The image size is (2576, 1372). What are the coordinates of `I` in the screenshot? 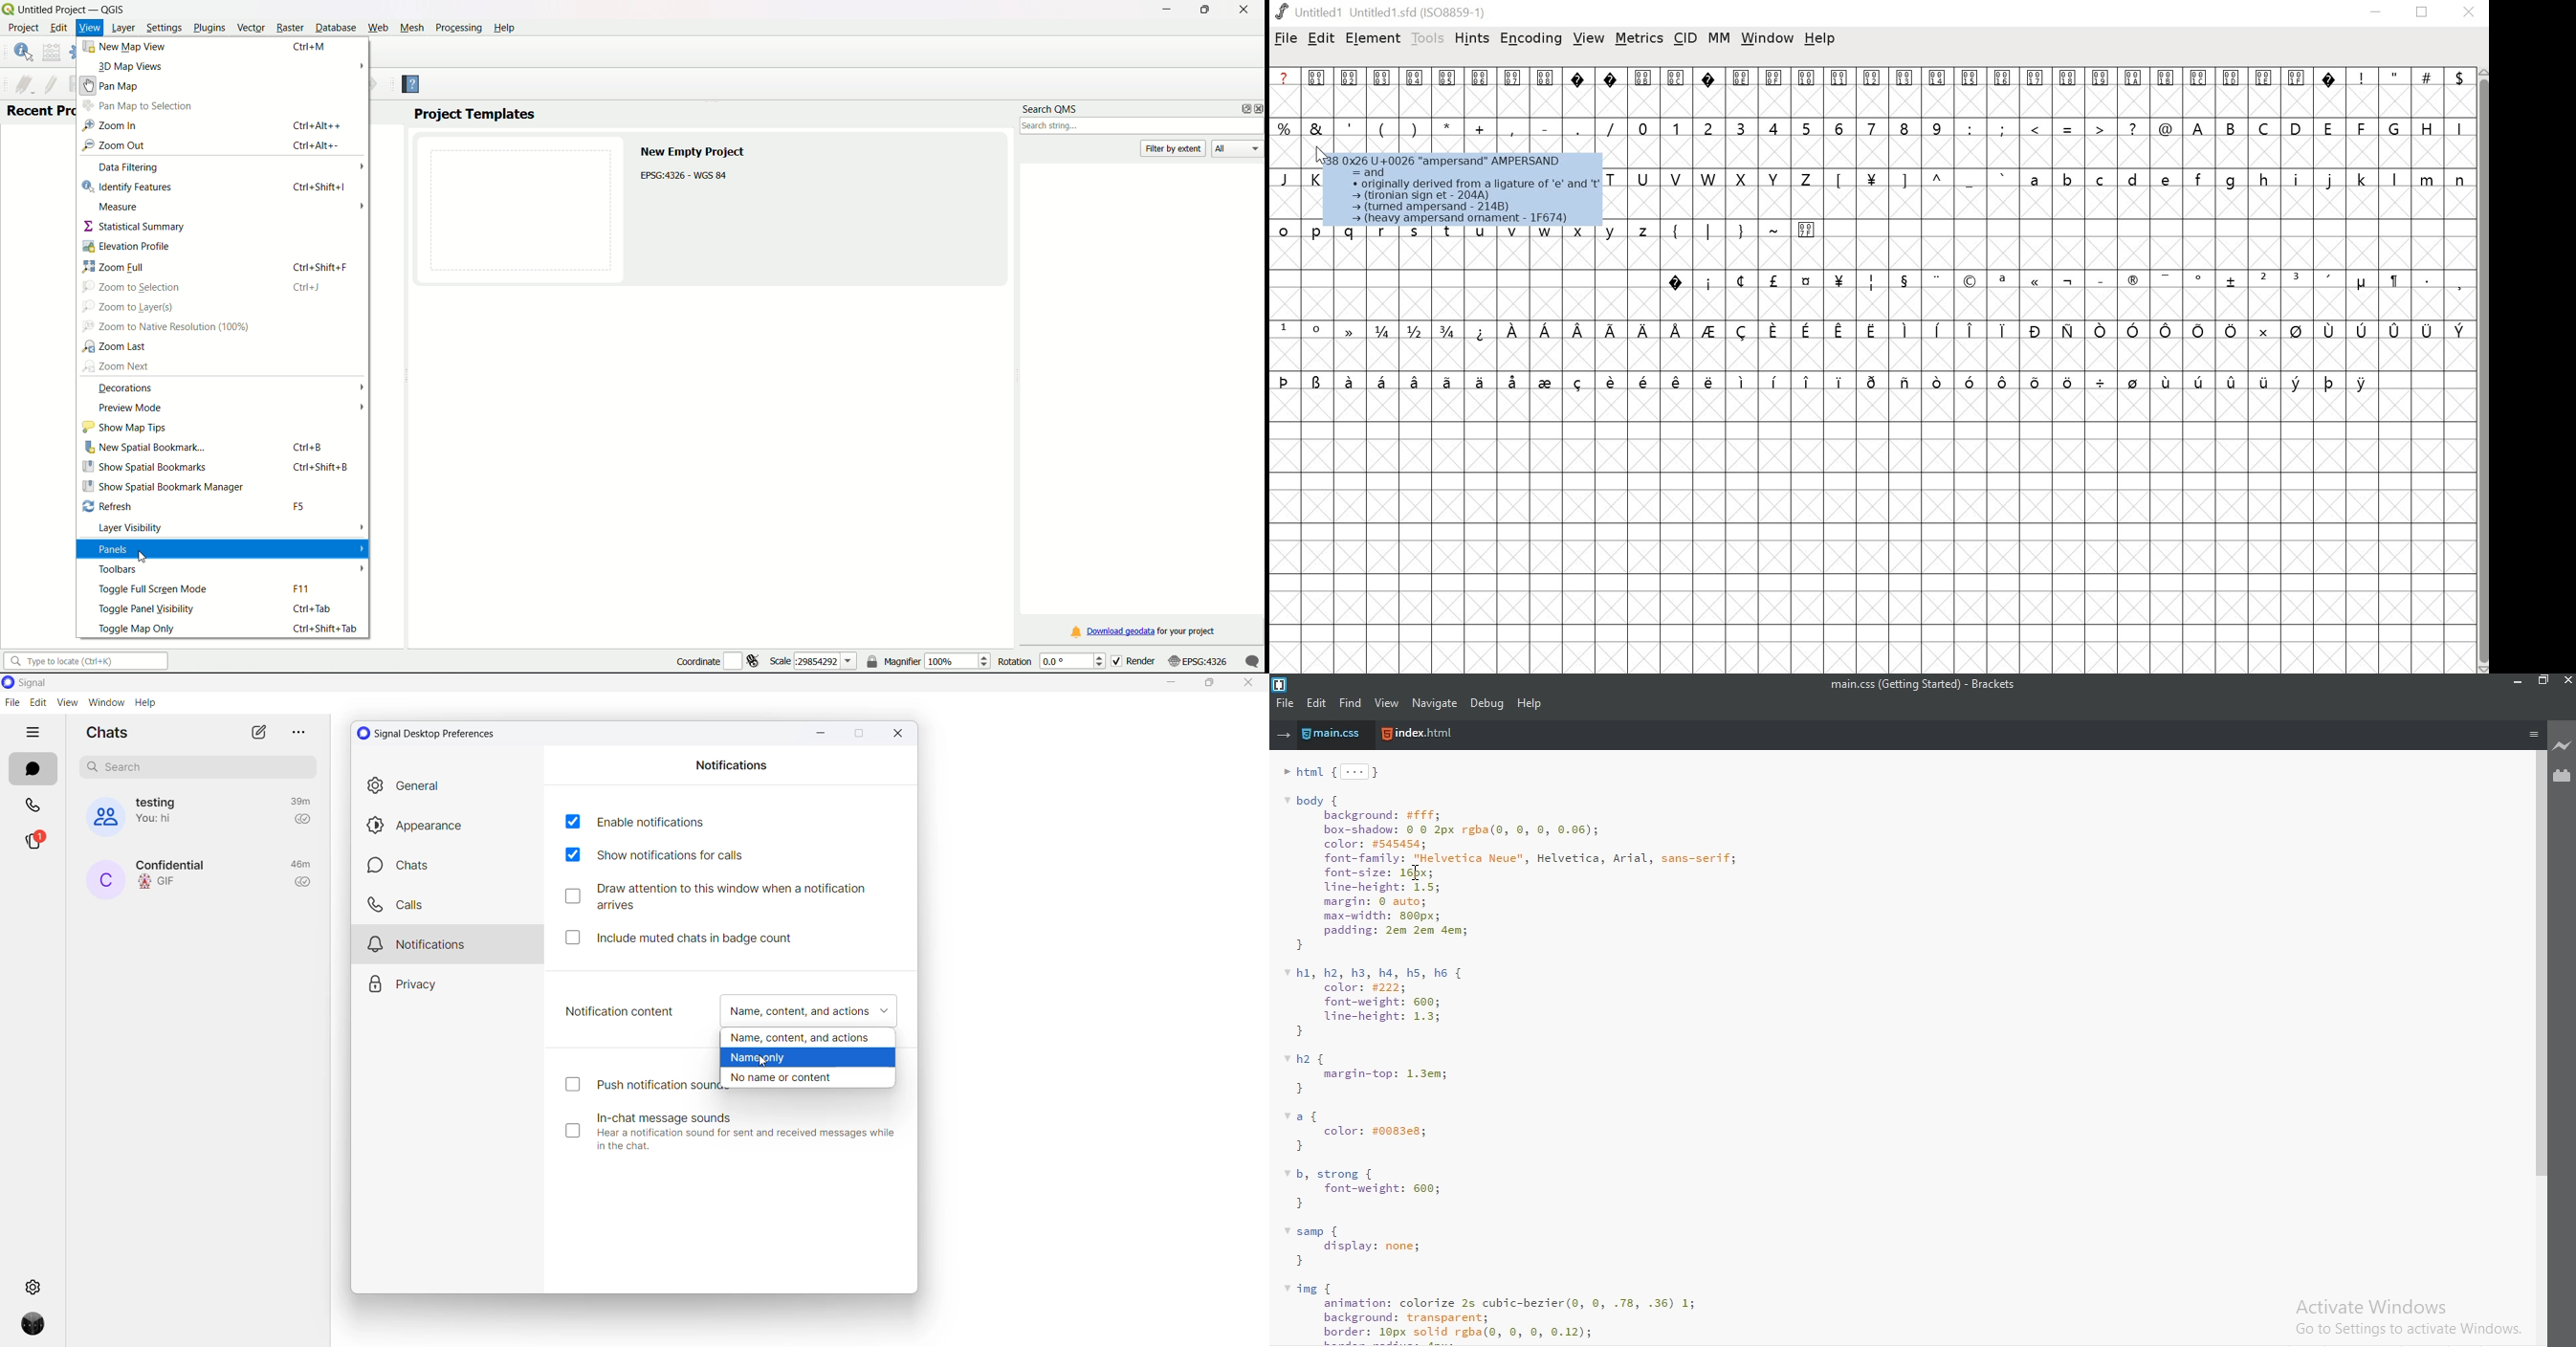 It's located at (2458, 127).